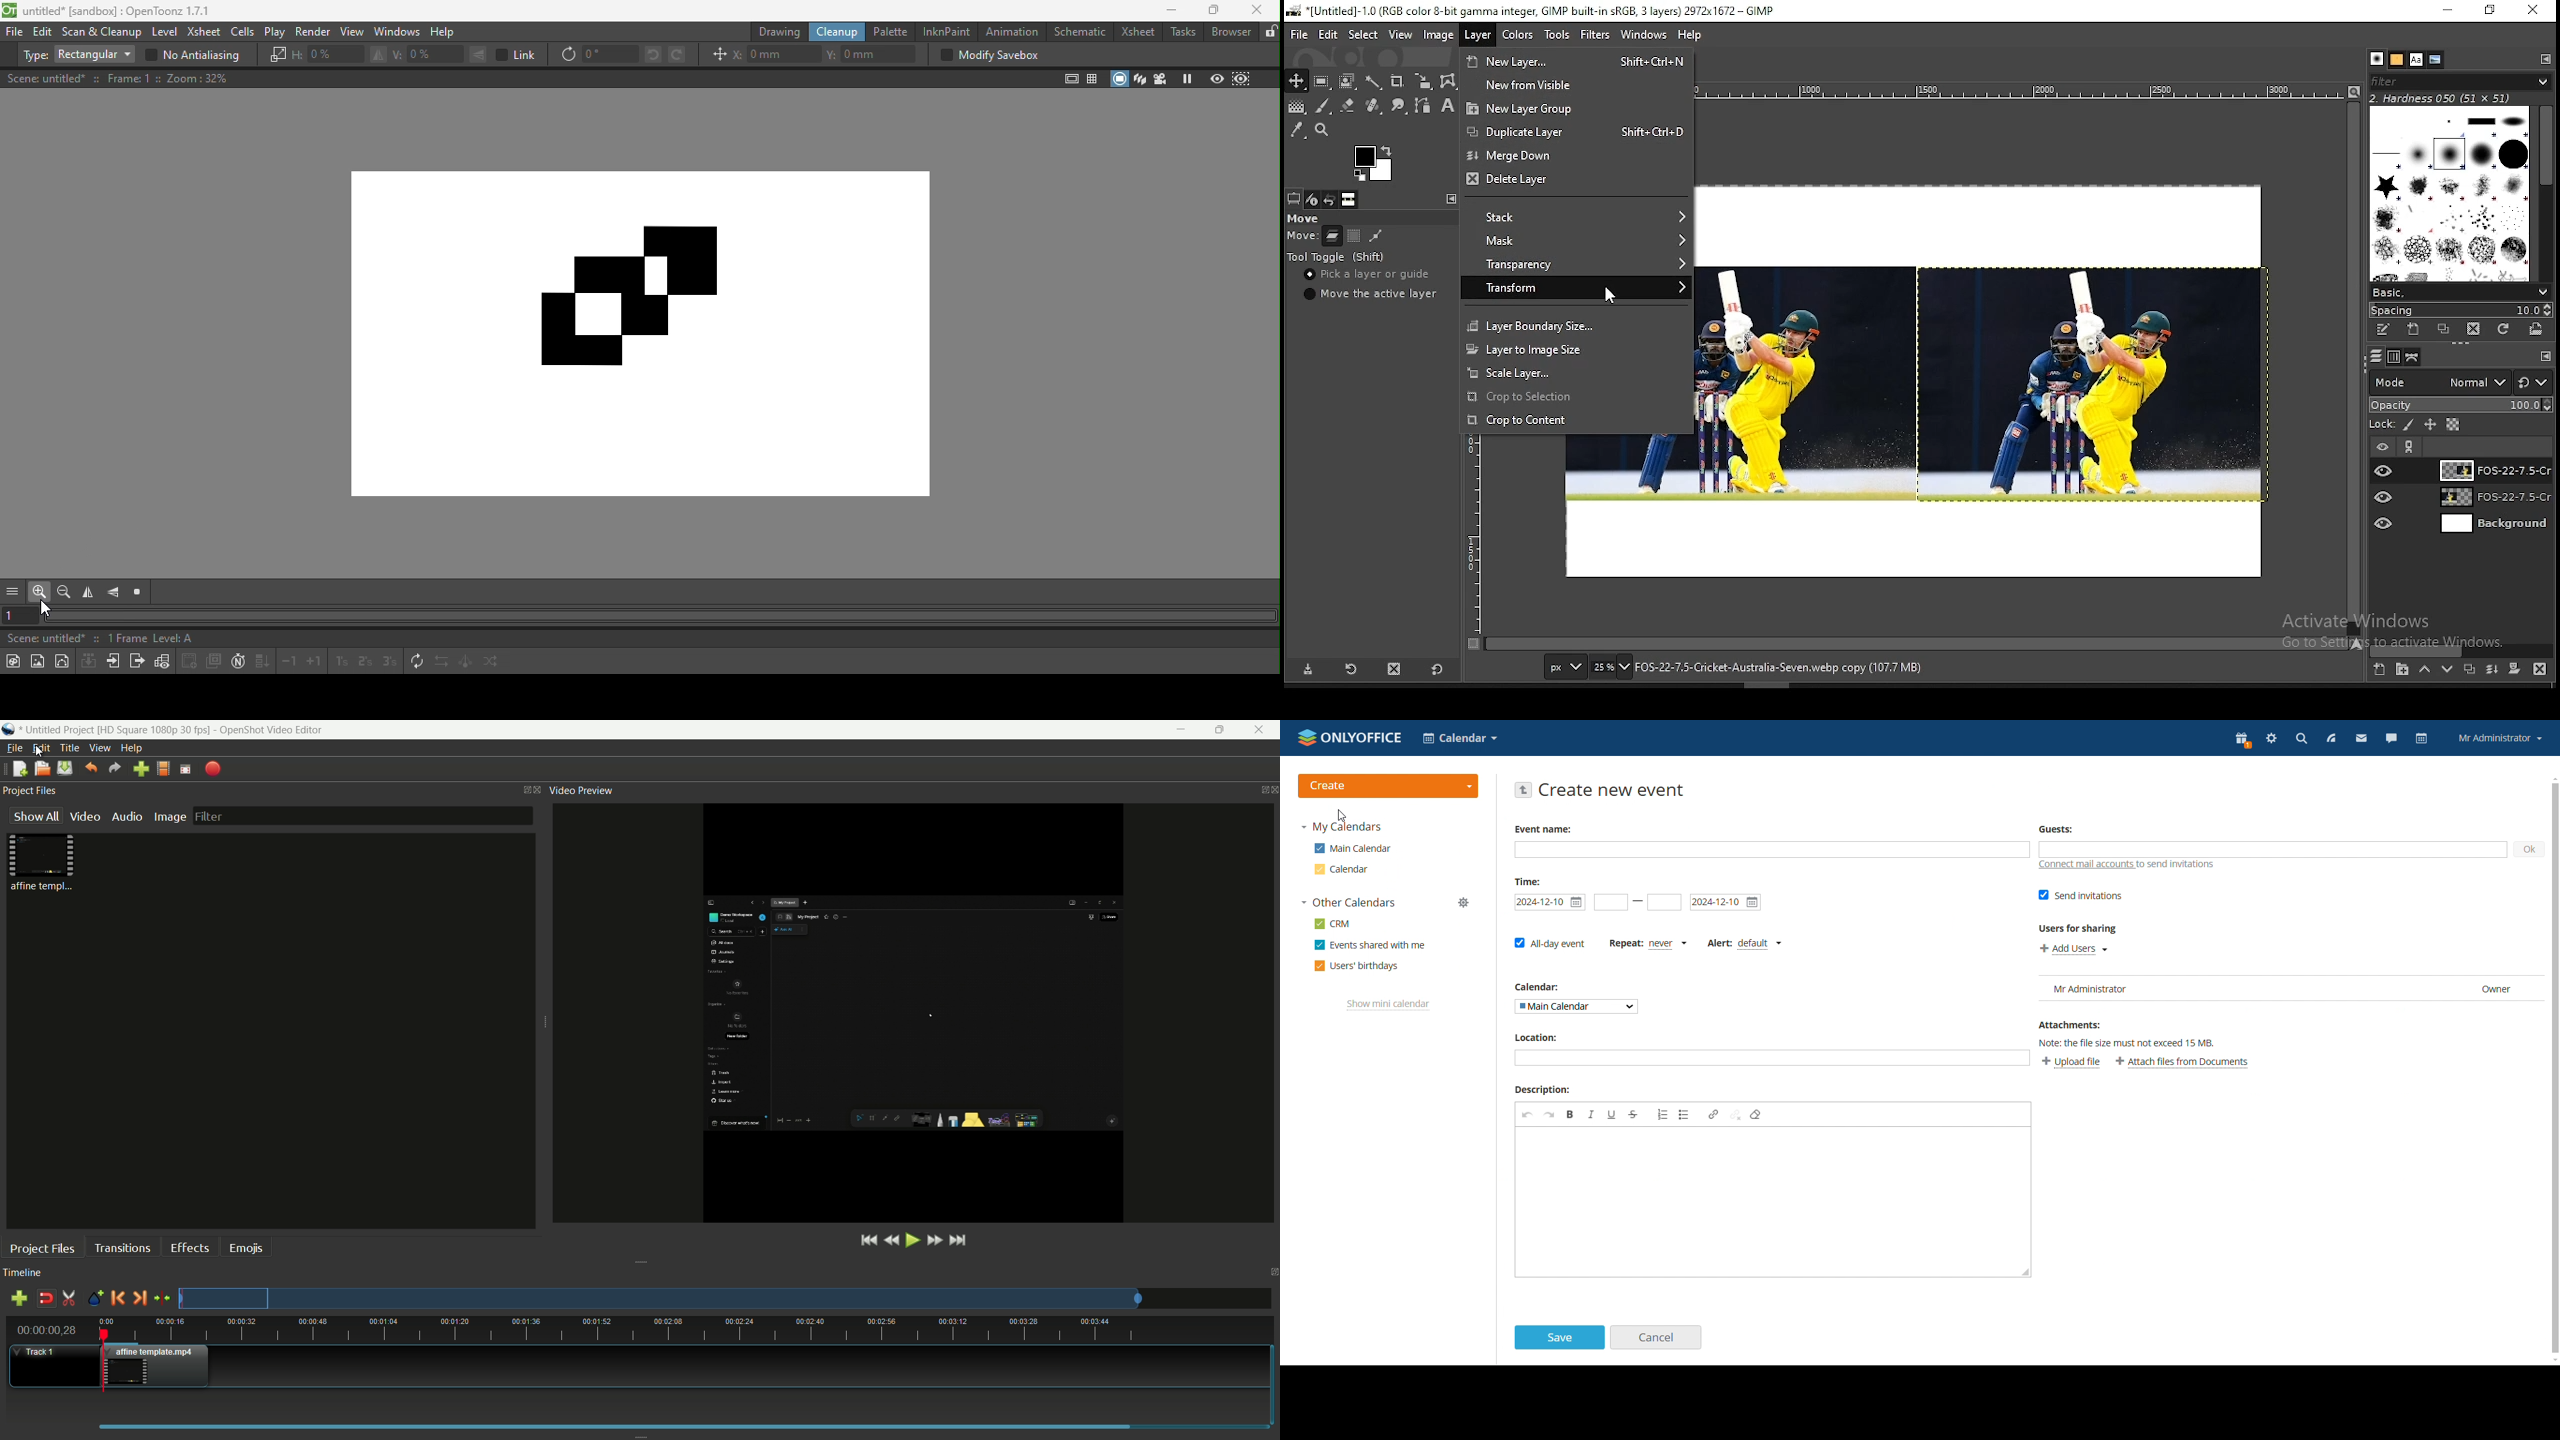  What do you see at coordinates (1549, 1114) in the screenshot?
I see `redo` at bounding box center [1549, 1114].